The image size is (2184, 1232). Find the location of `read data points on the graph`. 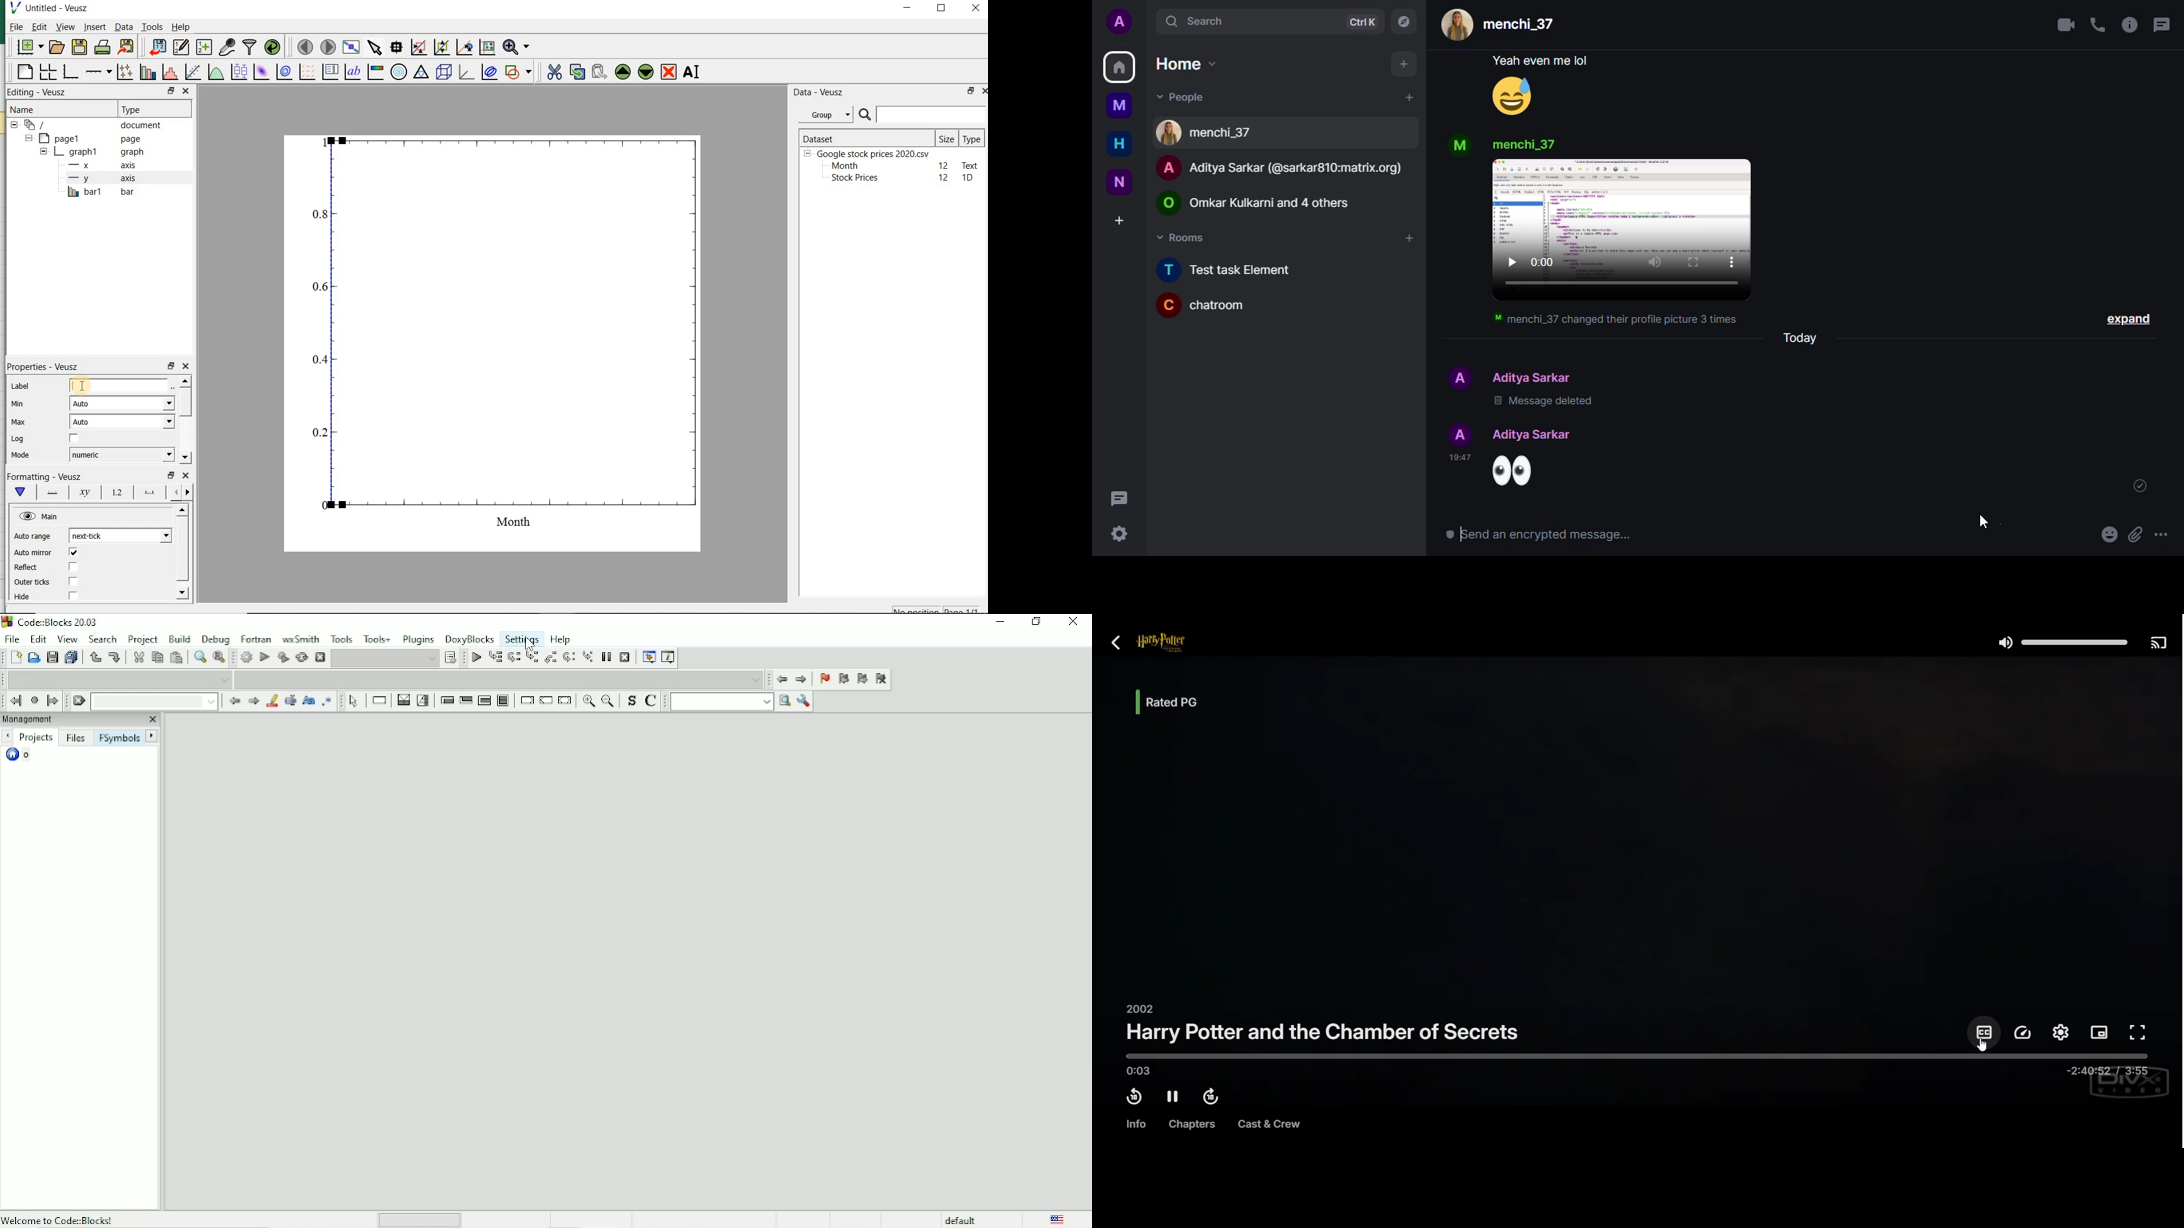

read data points on the graph is located at coordinates (395, 48).